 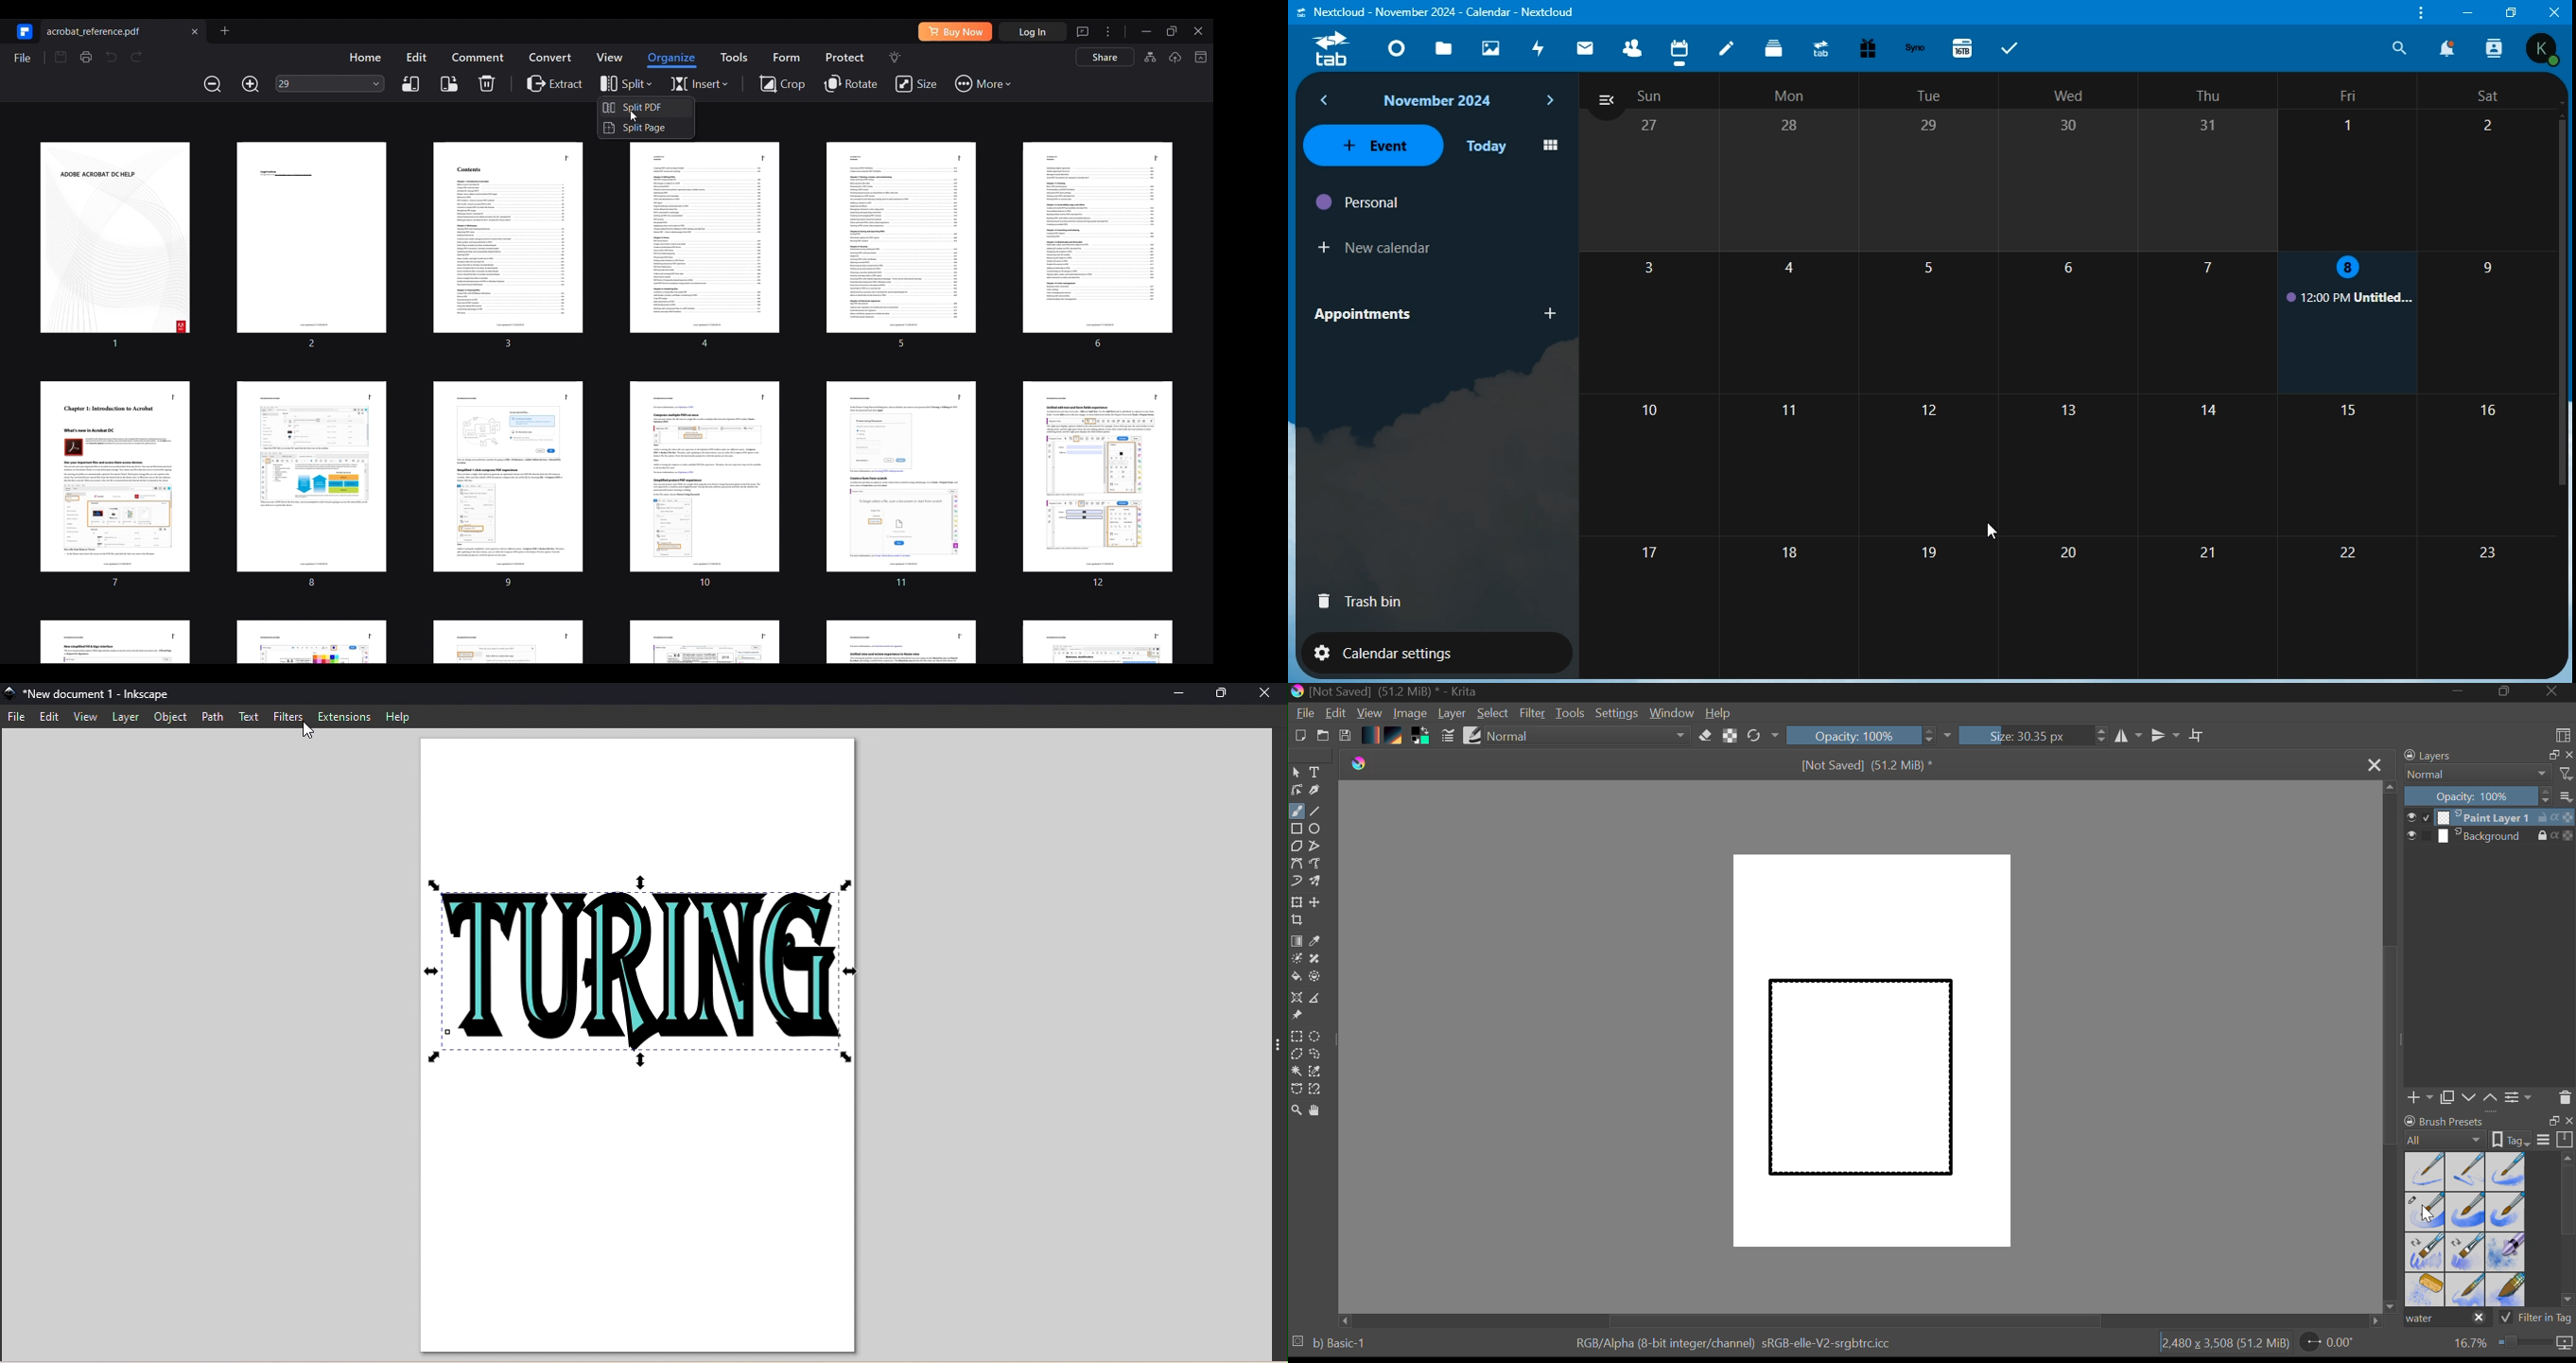 I want to click on activity, so click(x=1537, y=48).